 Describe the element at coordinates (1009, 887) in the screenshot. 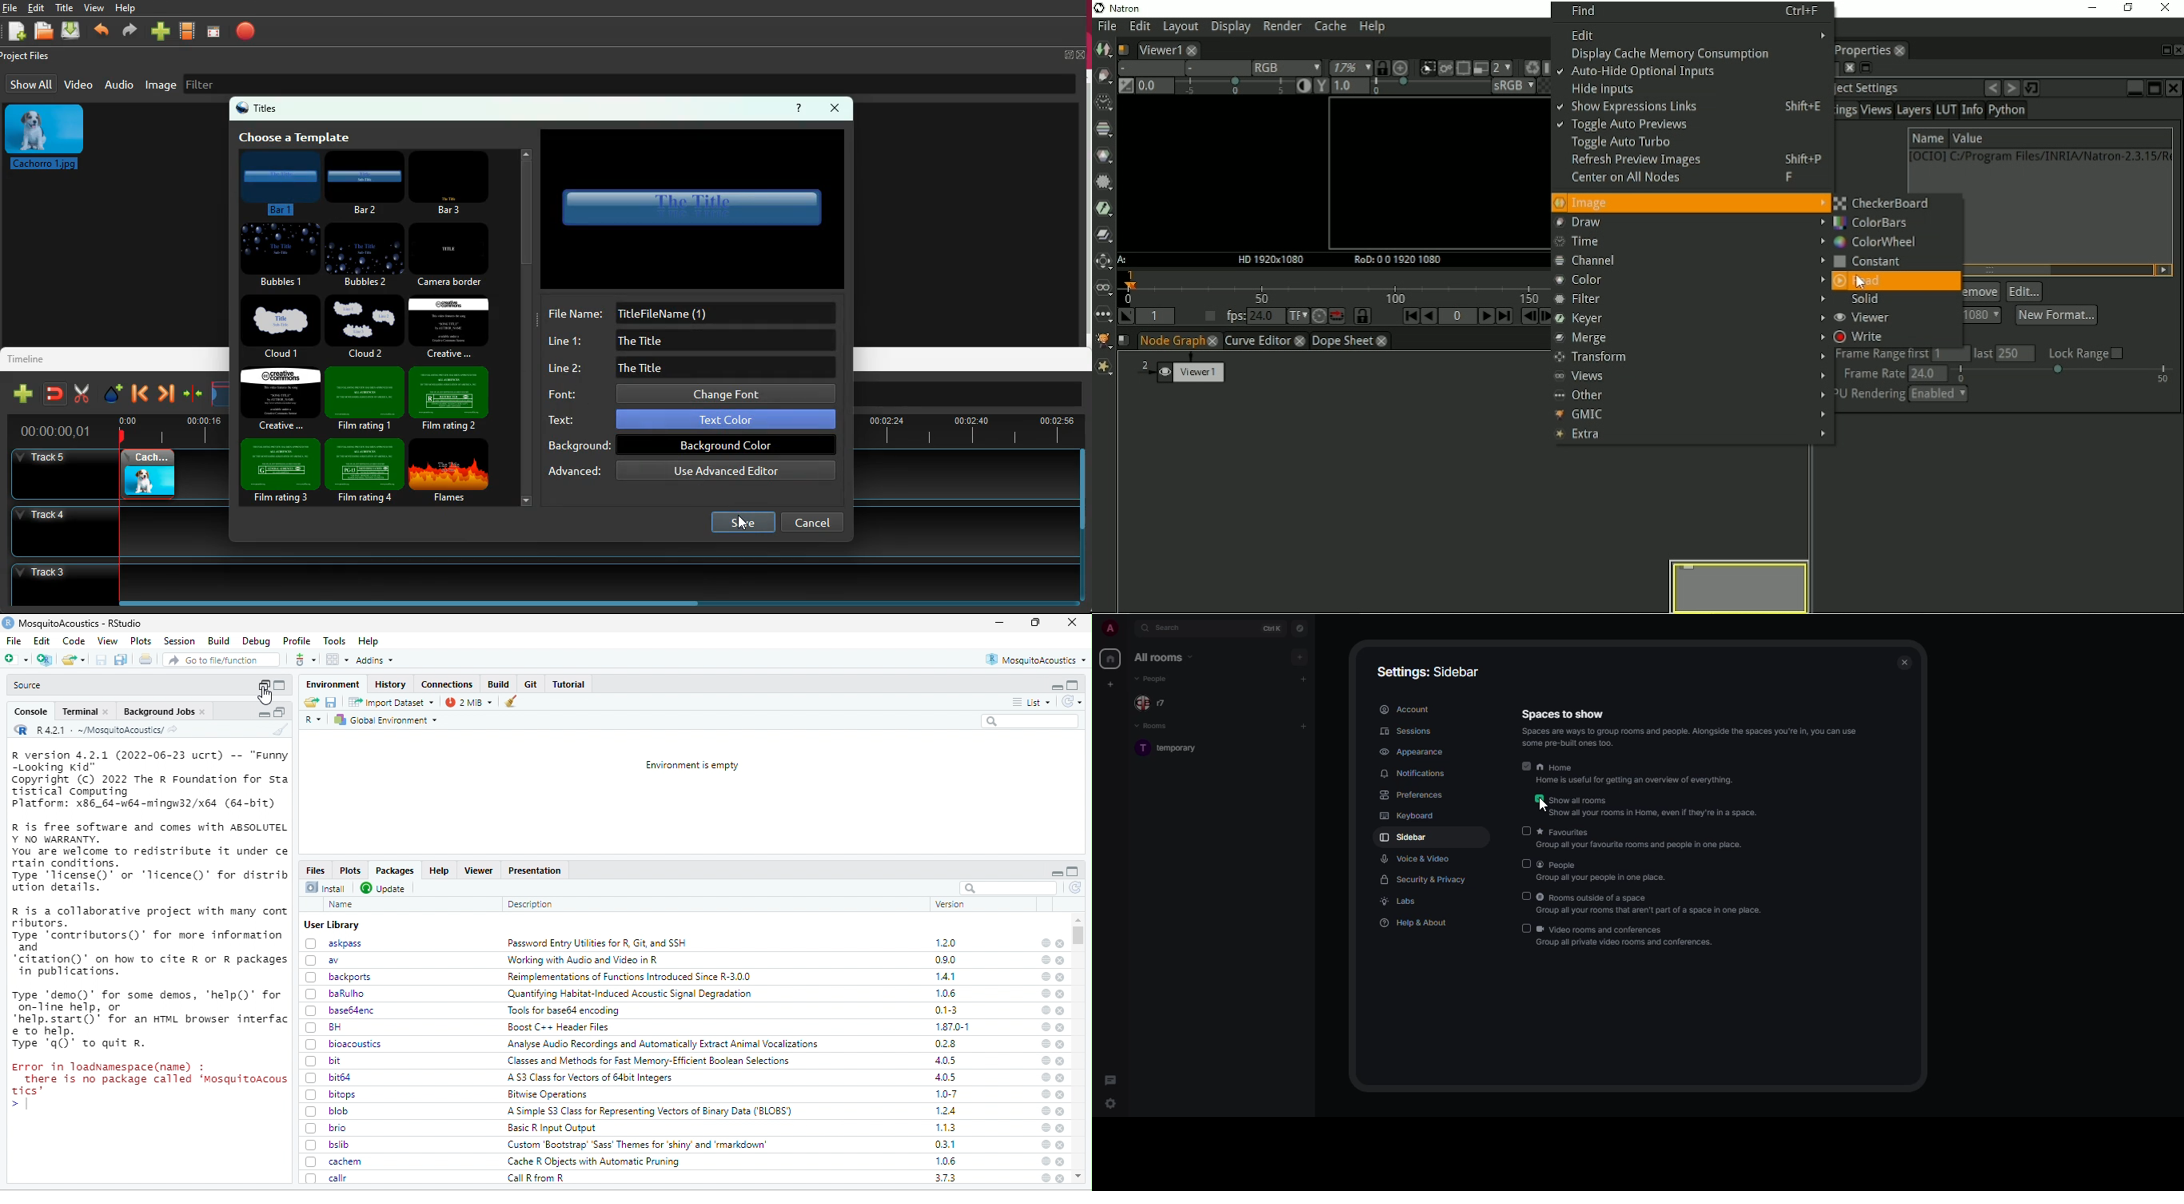

I see `search bar` at that location.